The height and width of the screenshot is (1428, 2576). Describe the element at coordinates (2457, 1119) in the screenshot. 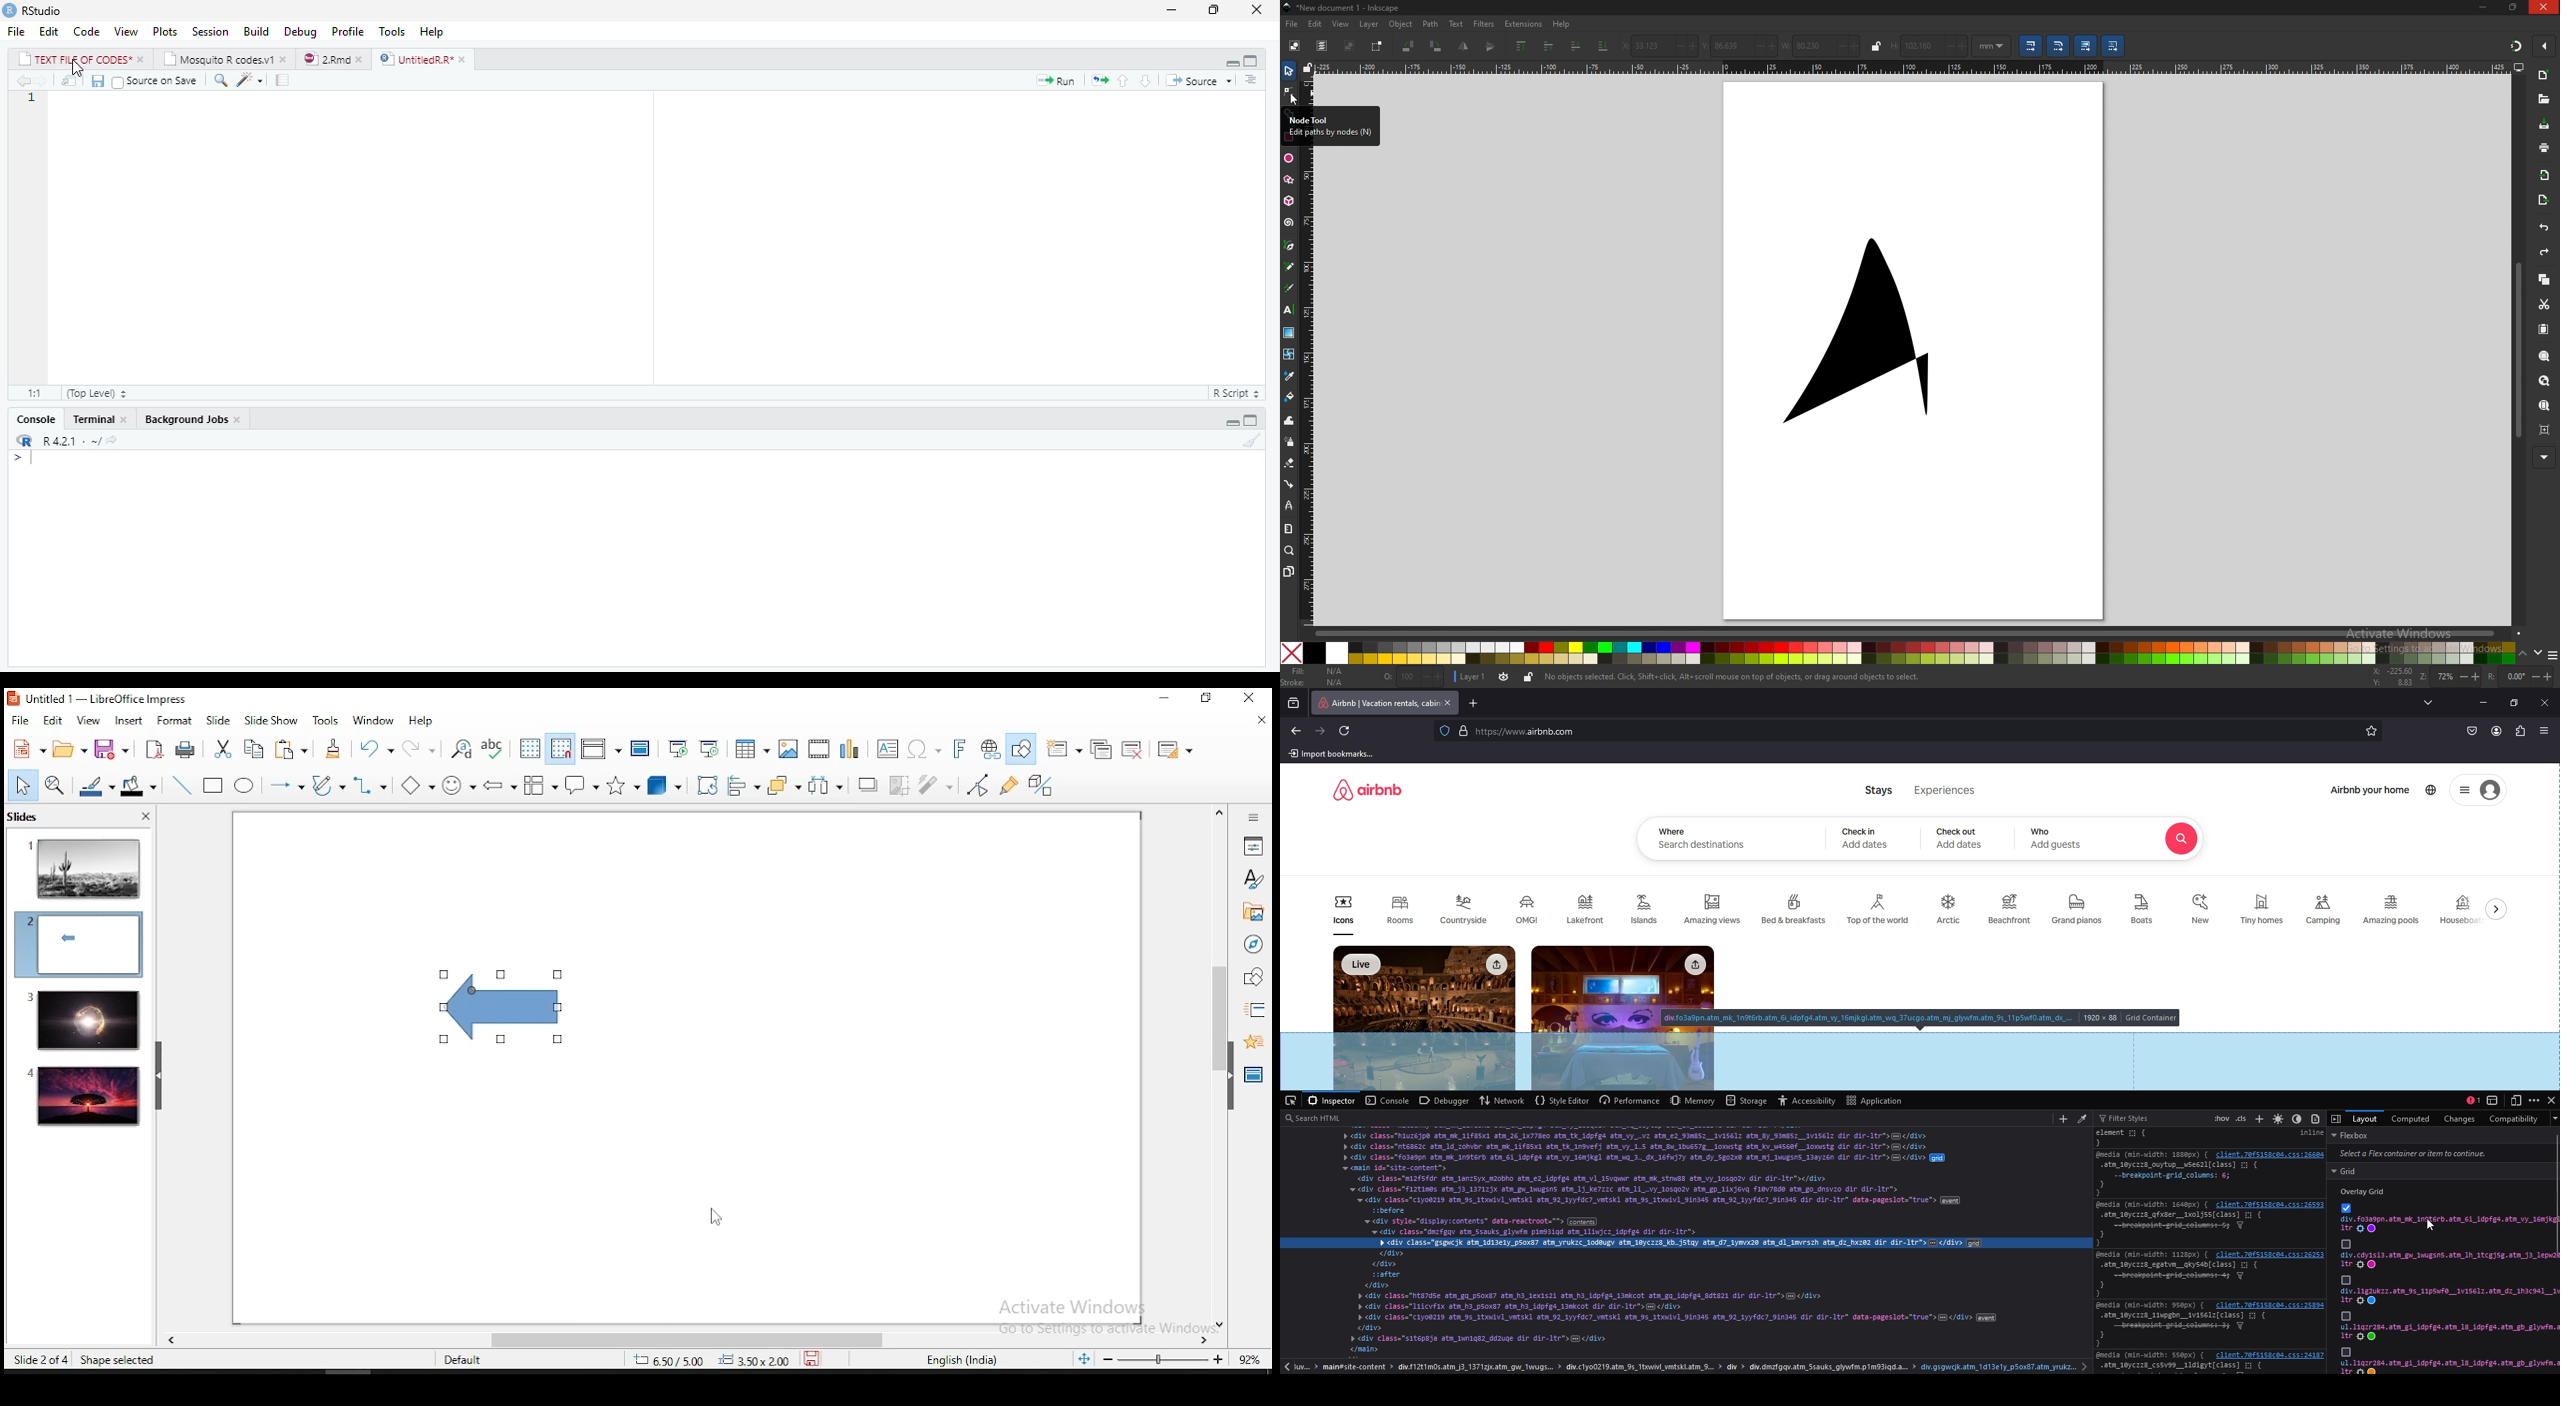

I see `changes` at that location.